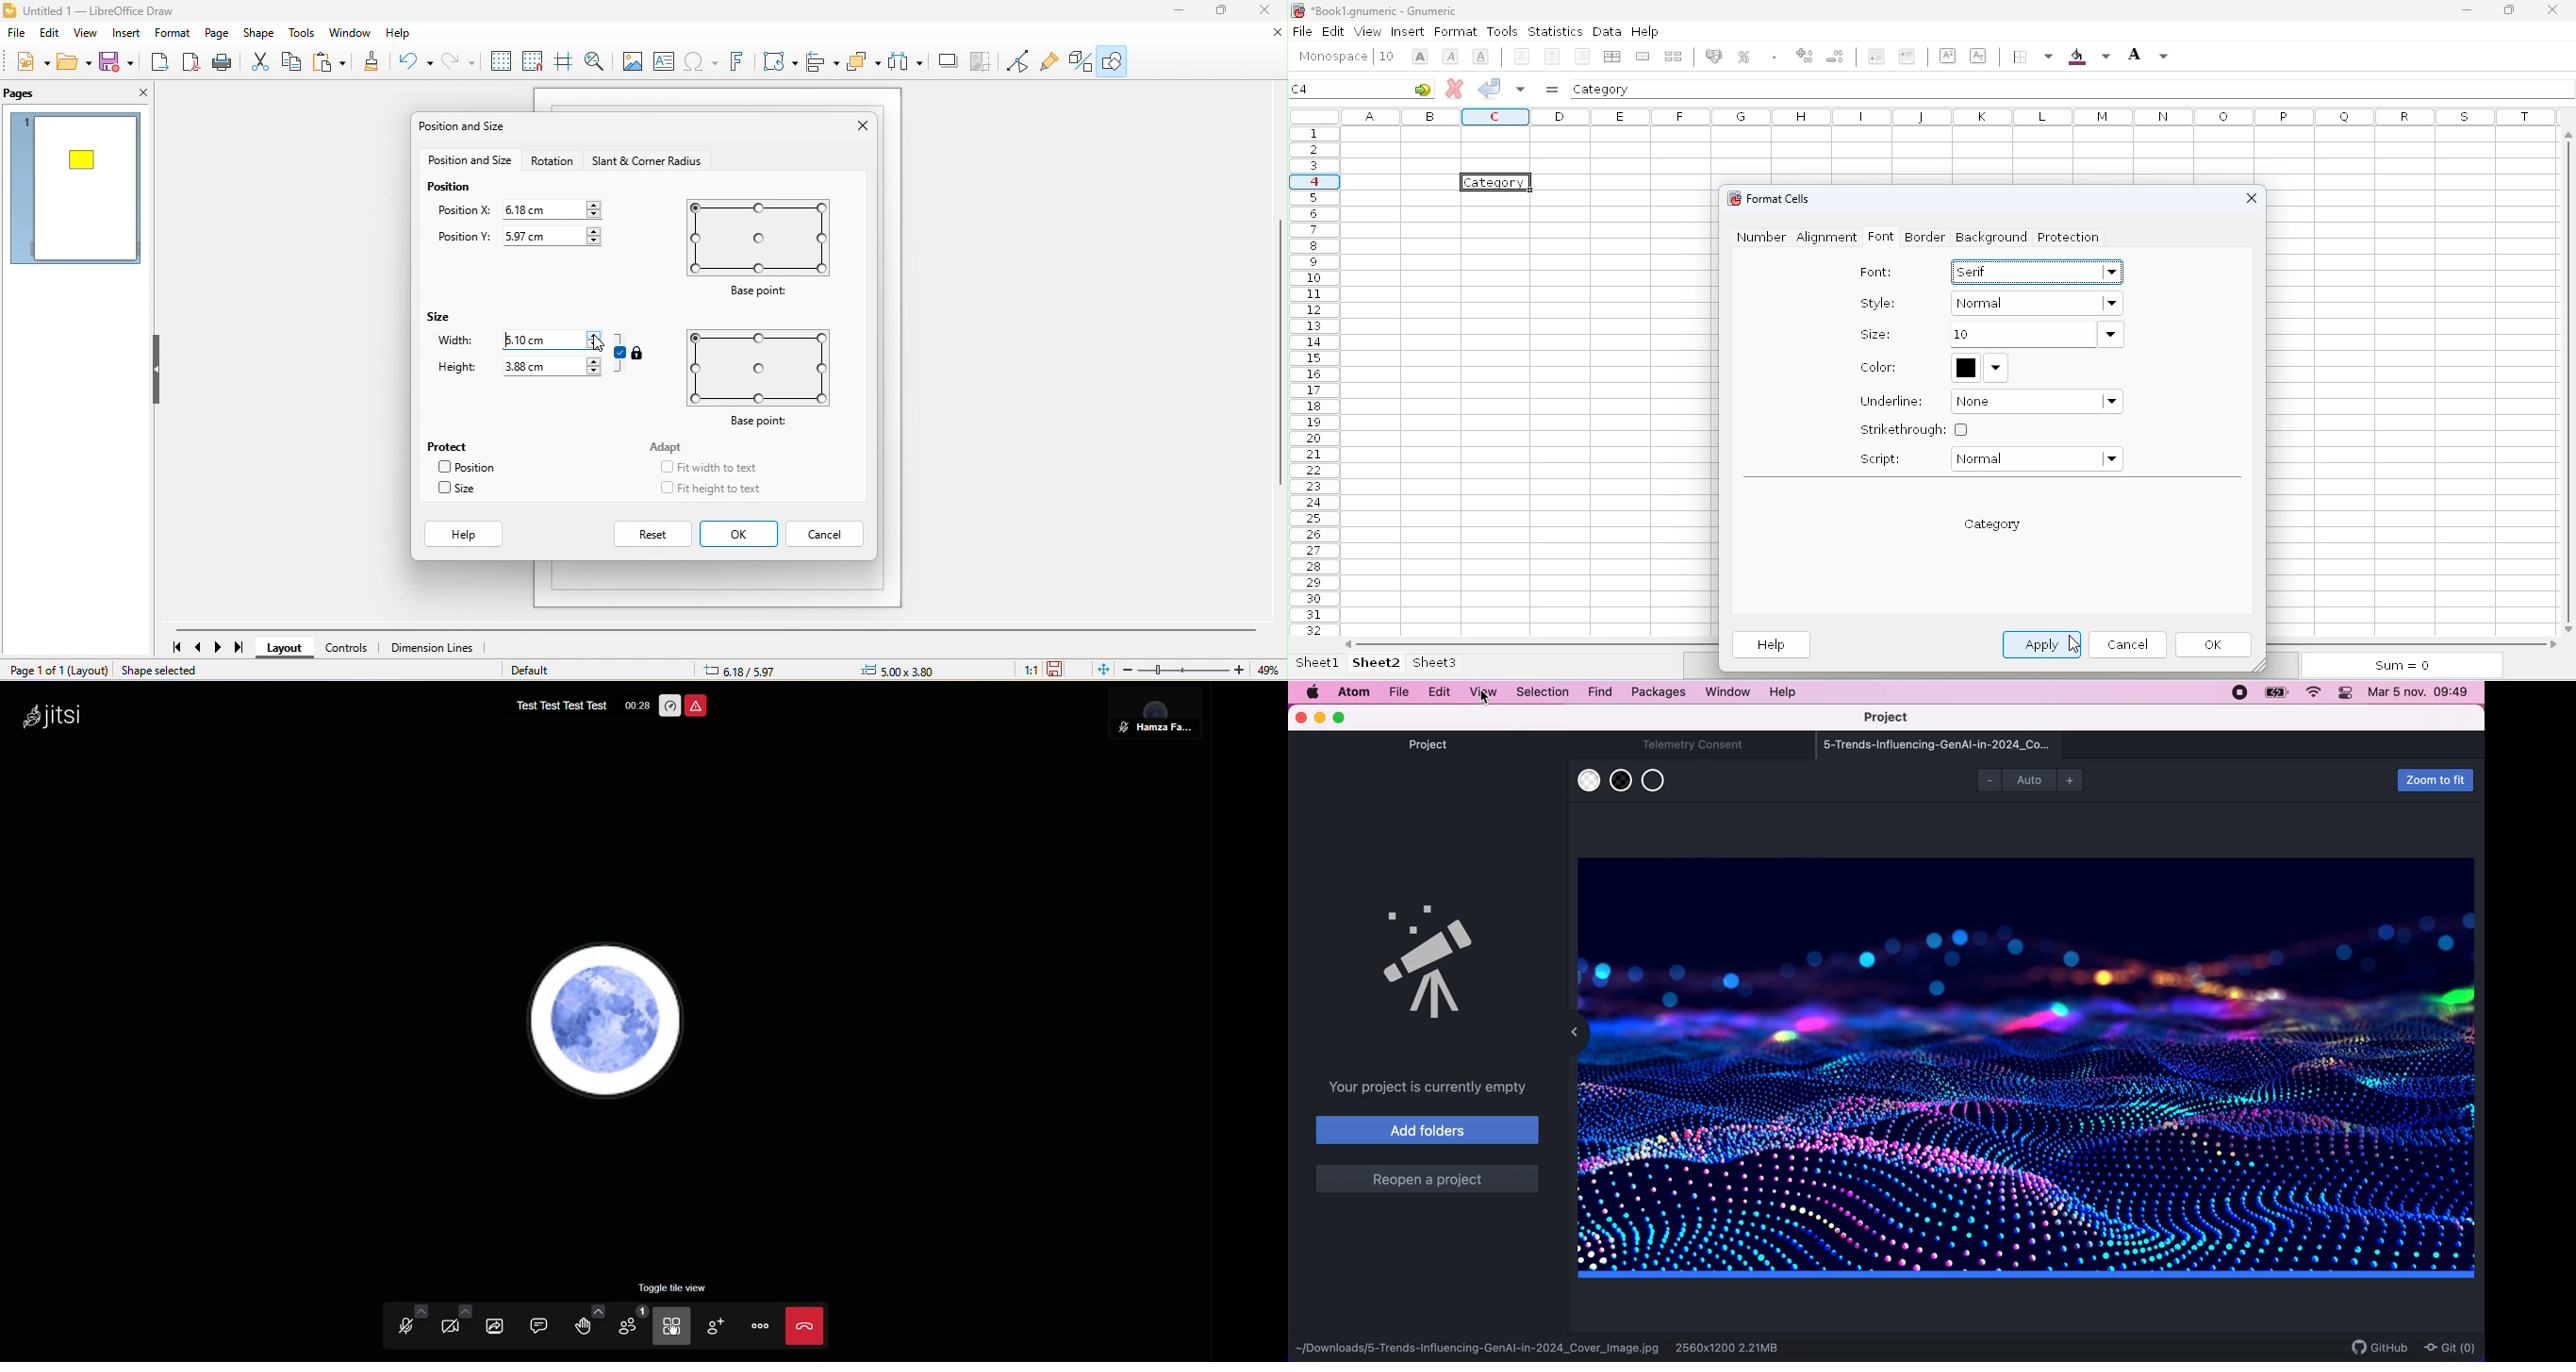 The height and width of the screenshot is (1372, 2576). What do you see at coordinates (619, 354) in the screenshot?
I see `aspect ratio is on` at bounding box center [619, 354].